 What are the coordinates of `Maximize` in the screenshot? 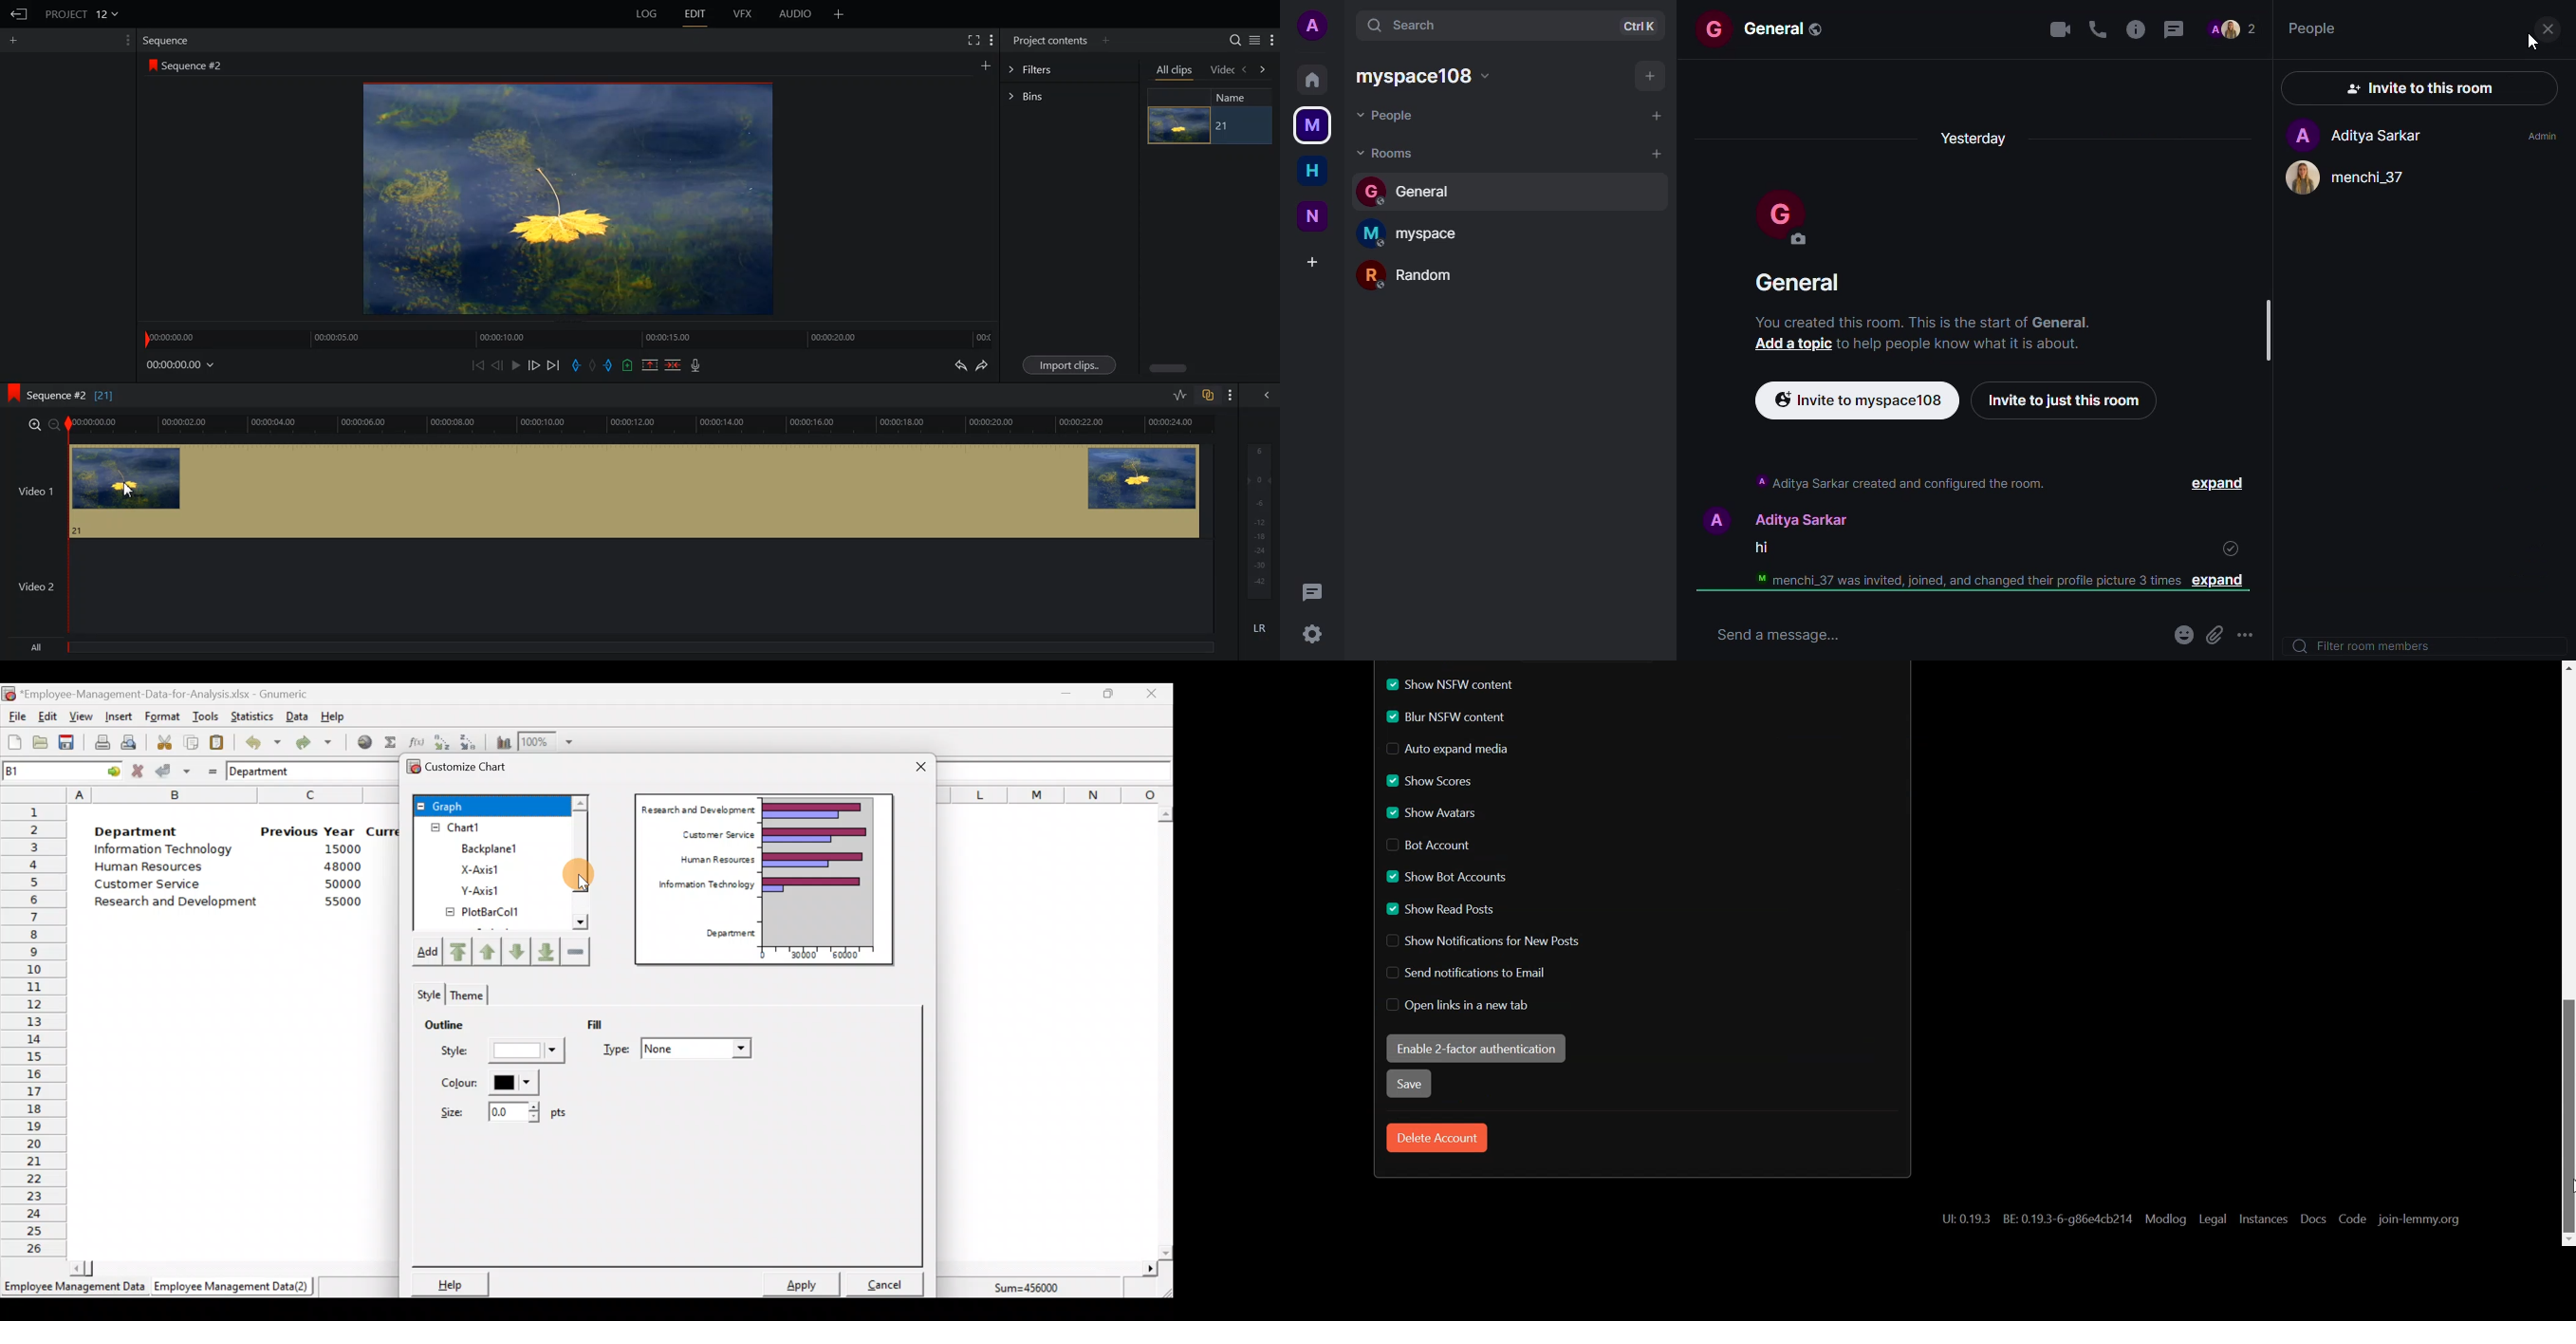 It's located at (1109, 693).